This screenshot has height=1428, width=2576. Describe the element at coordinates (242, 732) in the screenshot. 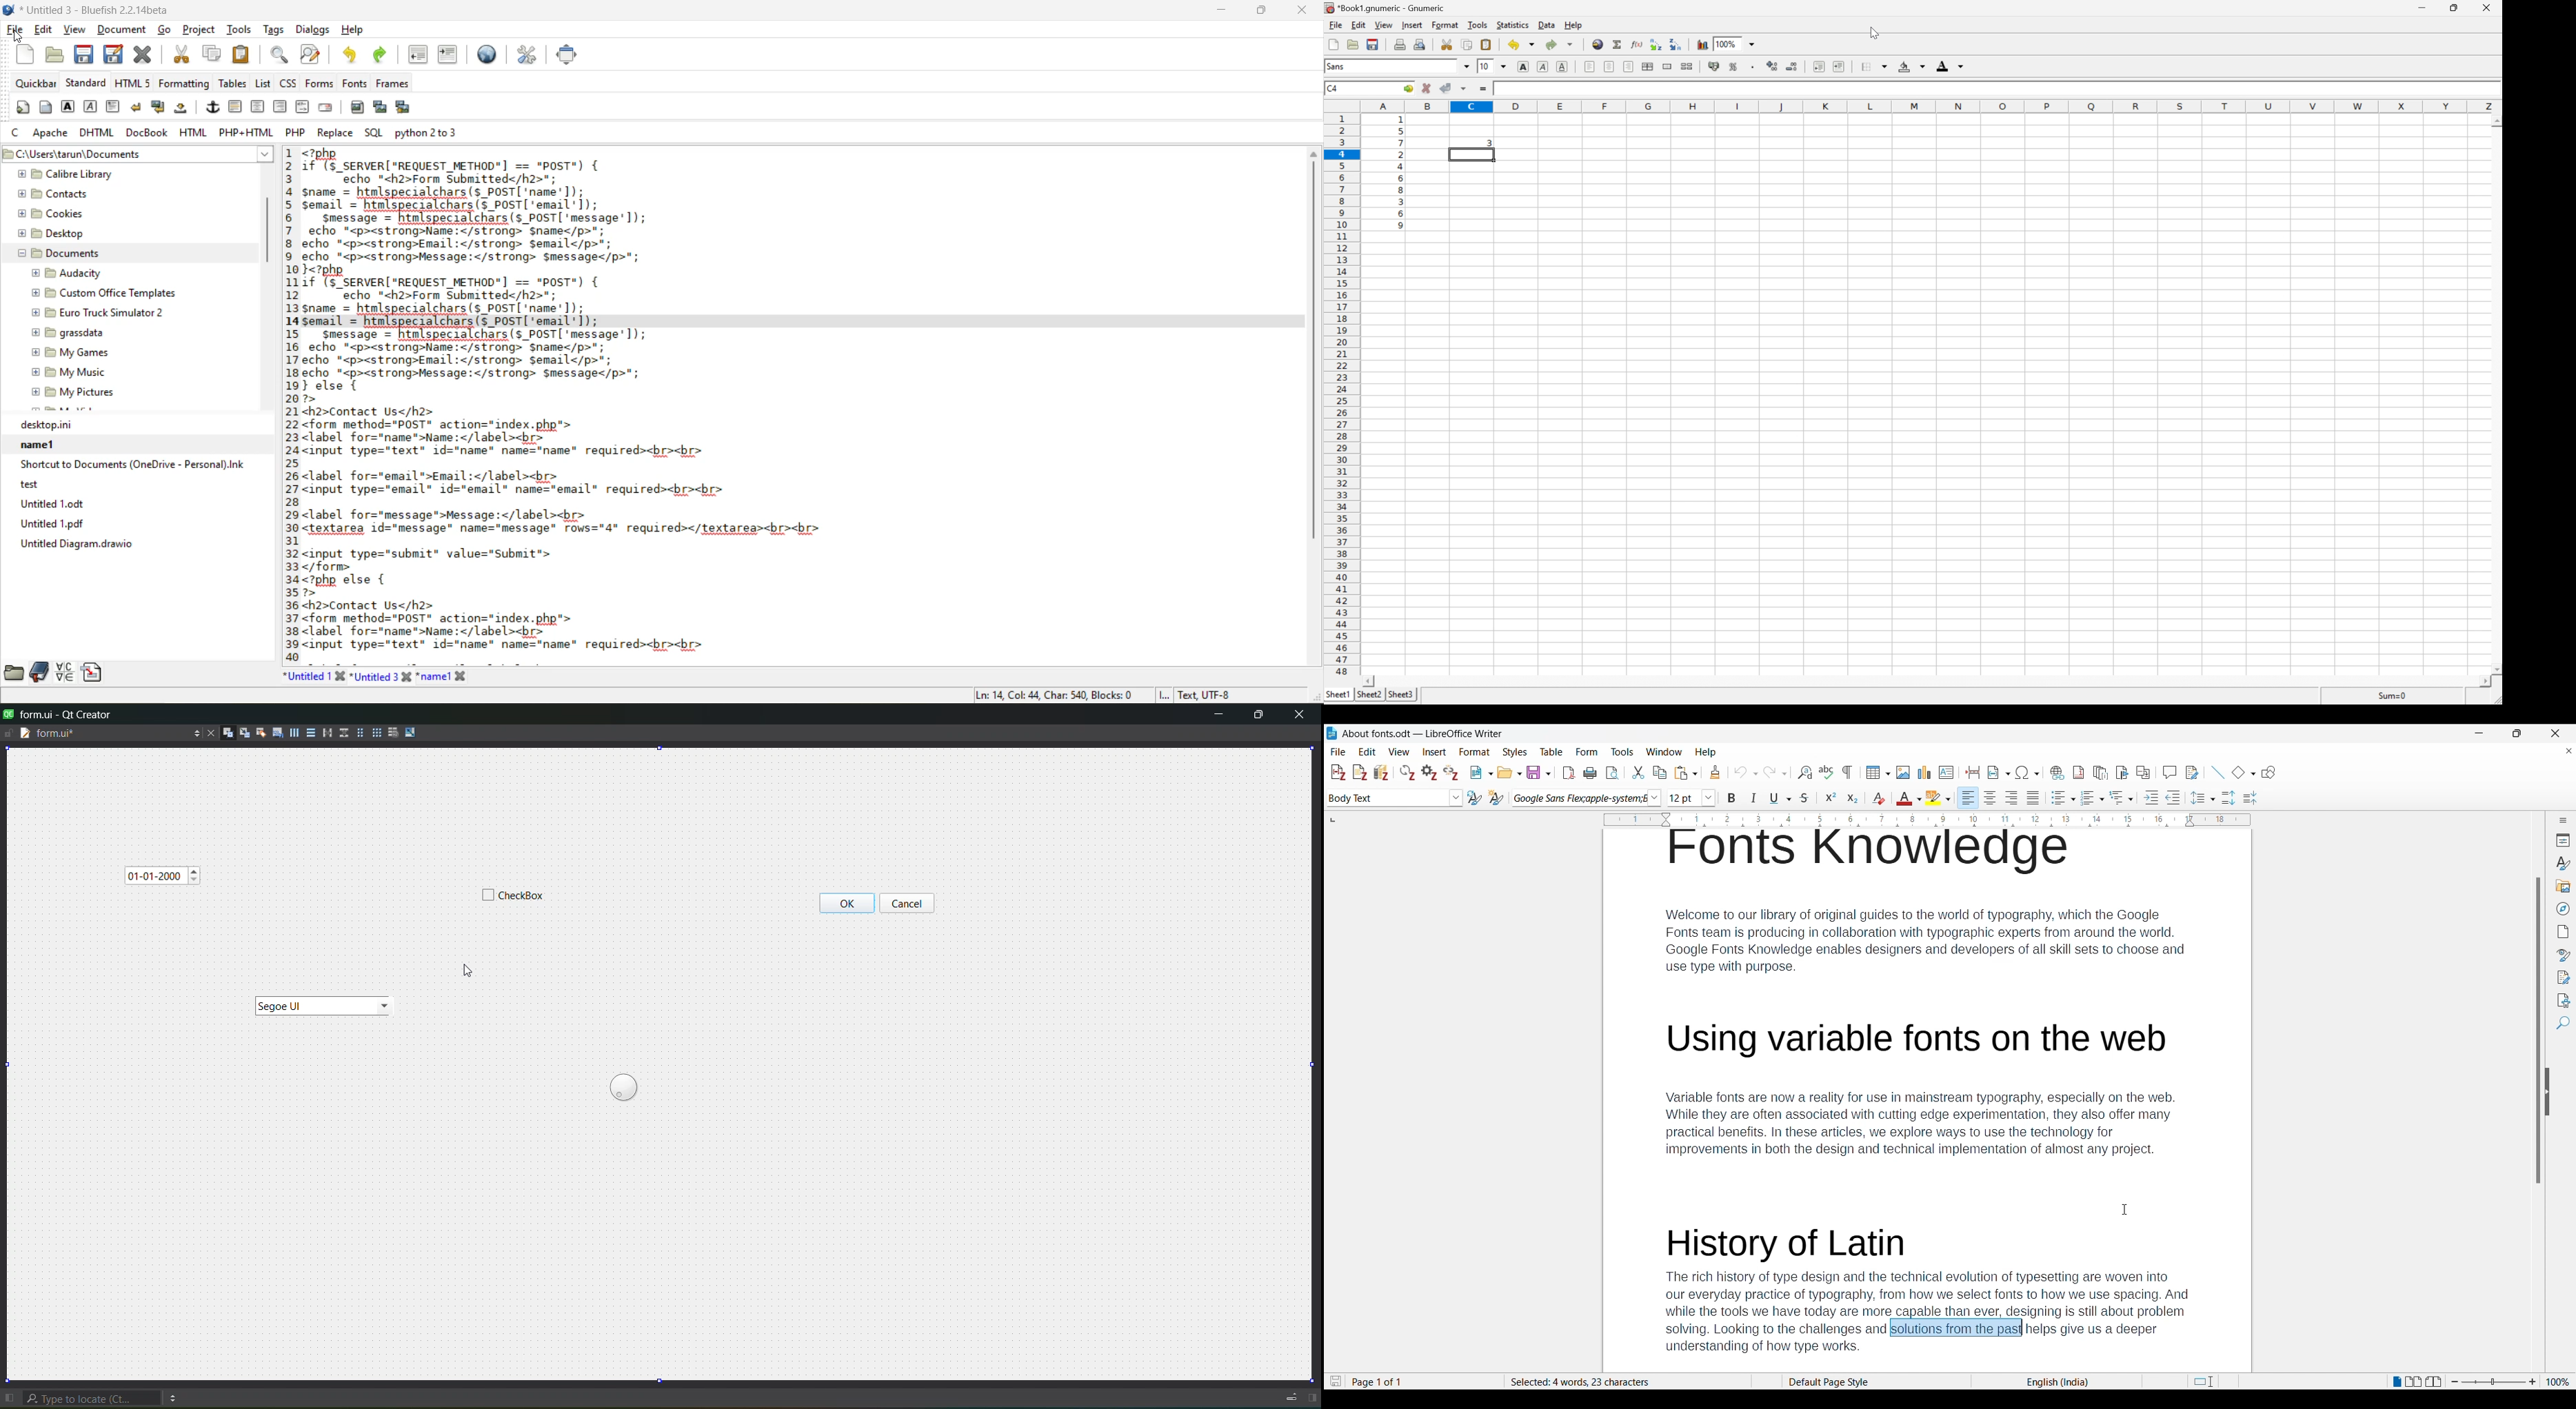

I see `edit signals` at that location.